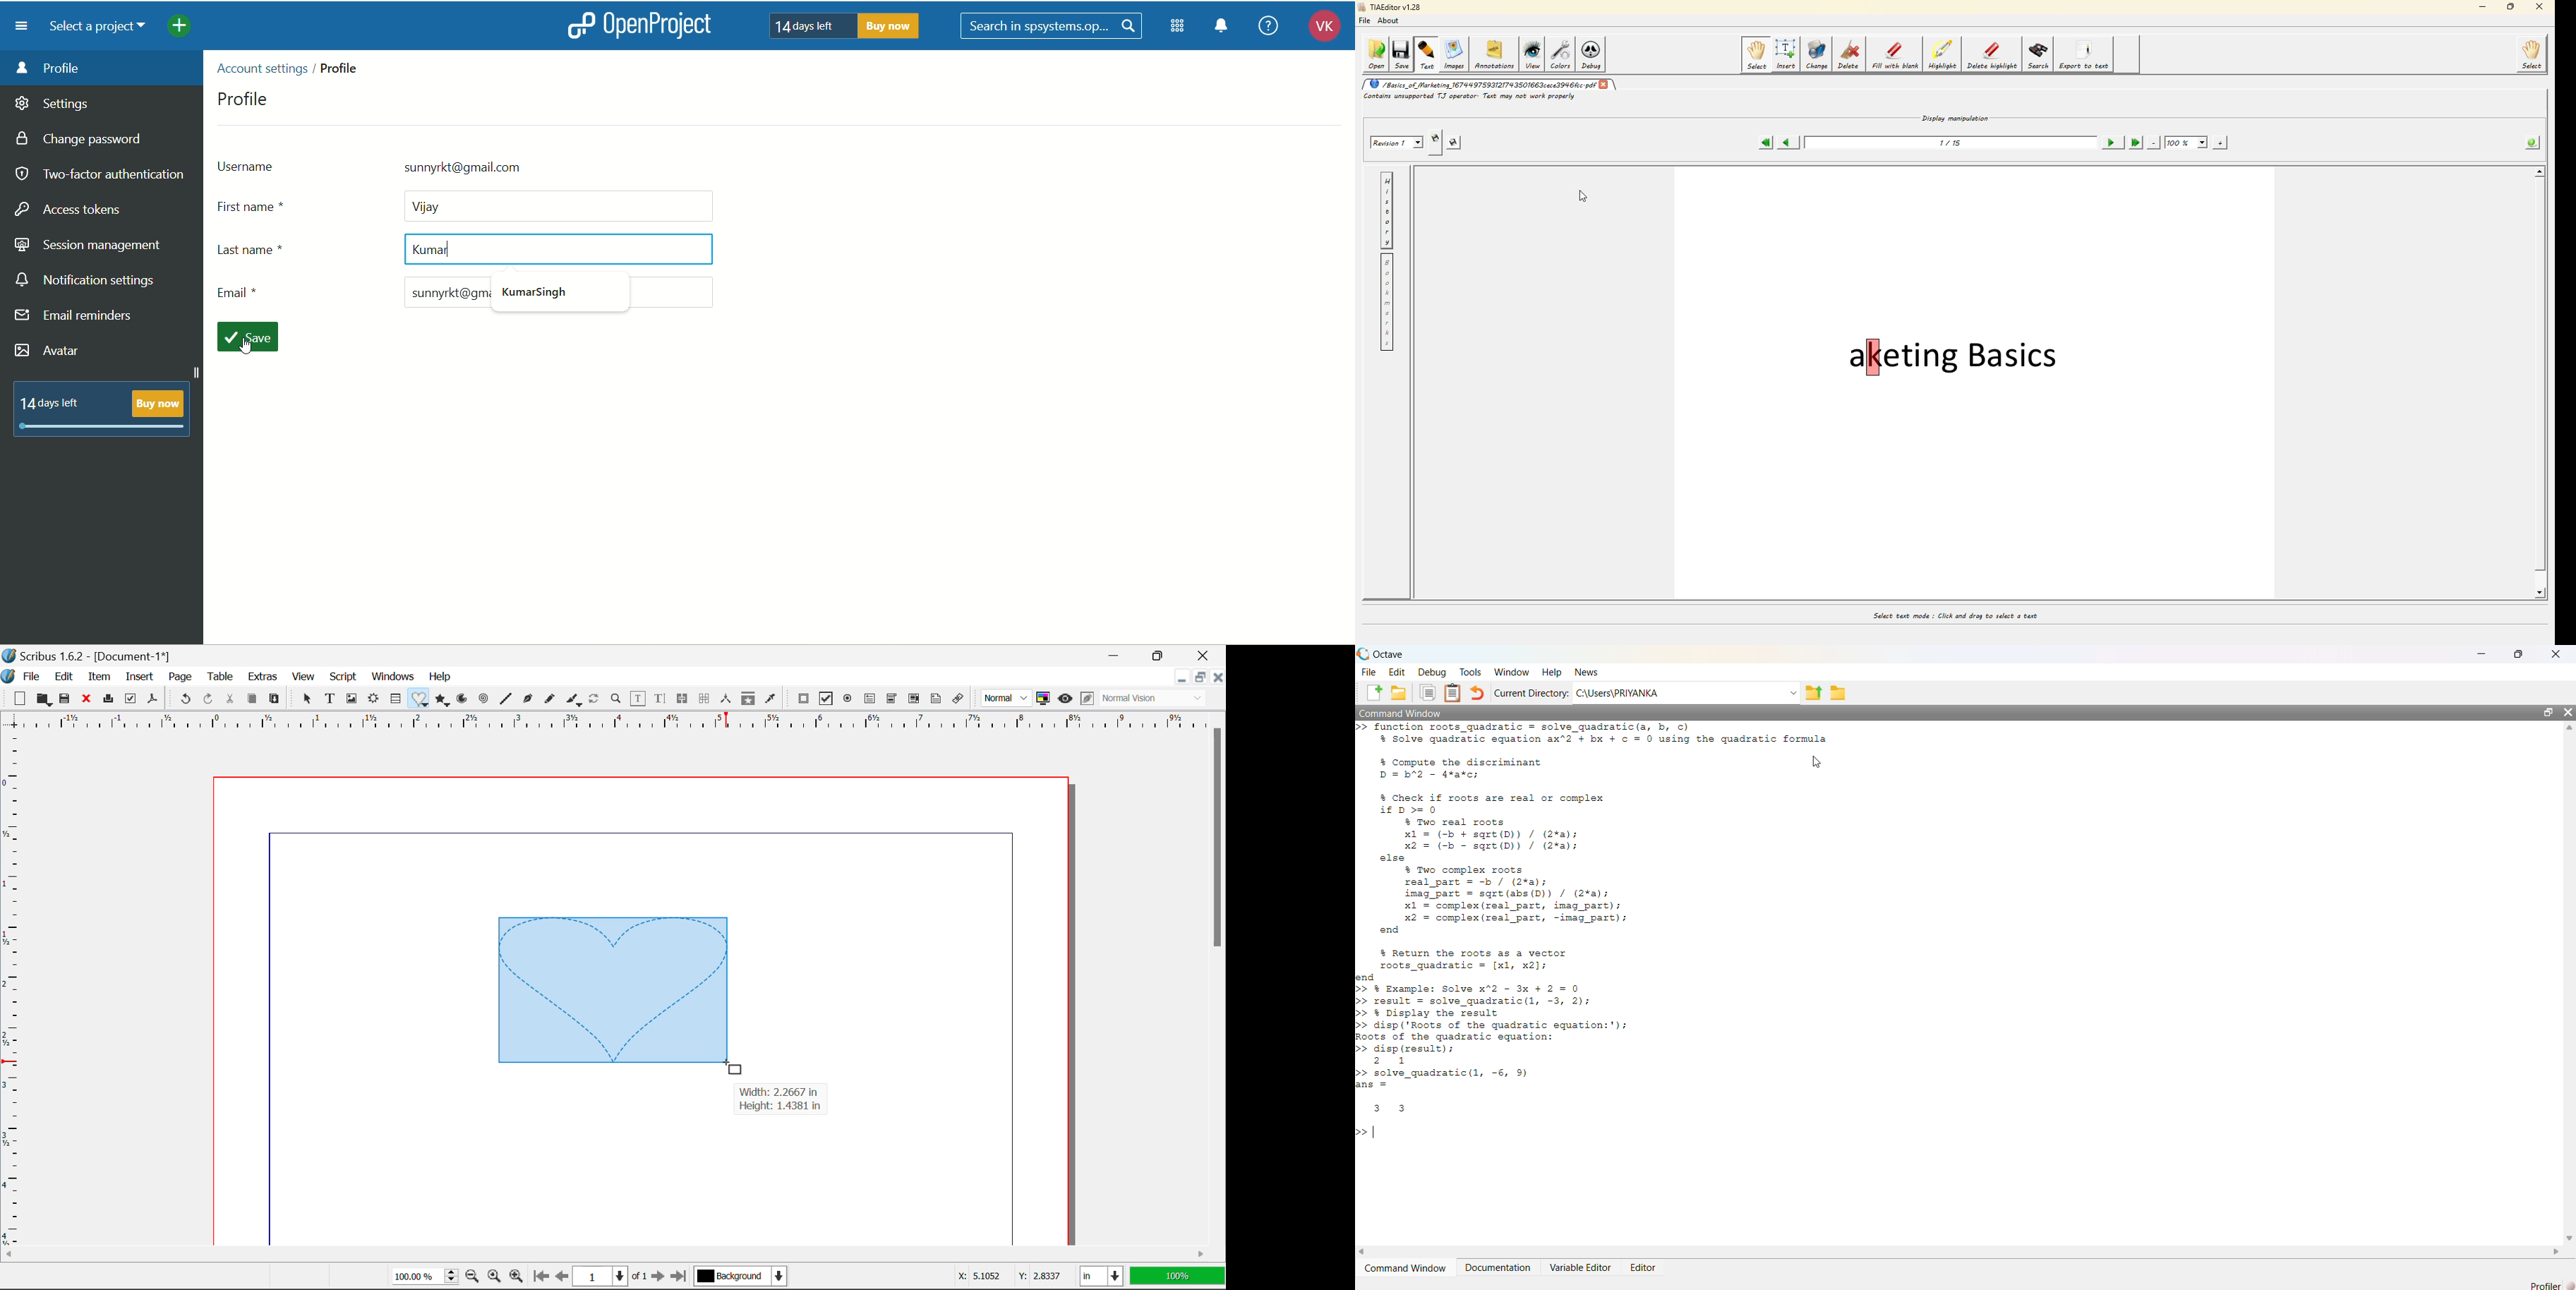  What do you see at coordinates (232, 698) in the screenshot?
I see `Cut` at bounding box center [232, 698].